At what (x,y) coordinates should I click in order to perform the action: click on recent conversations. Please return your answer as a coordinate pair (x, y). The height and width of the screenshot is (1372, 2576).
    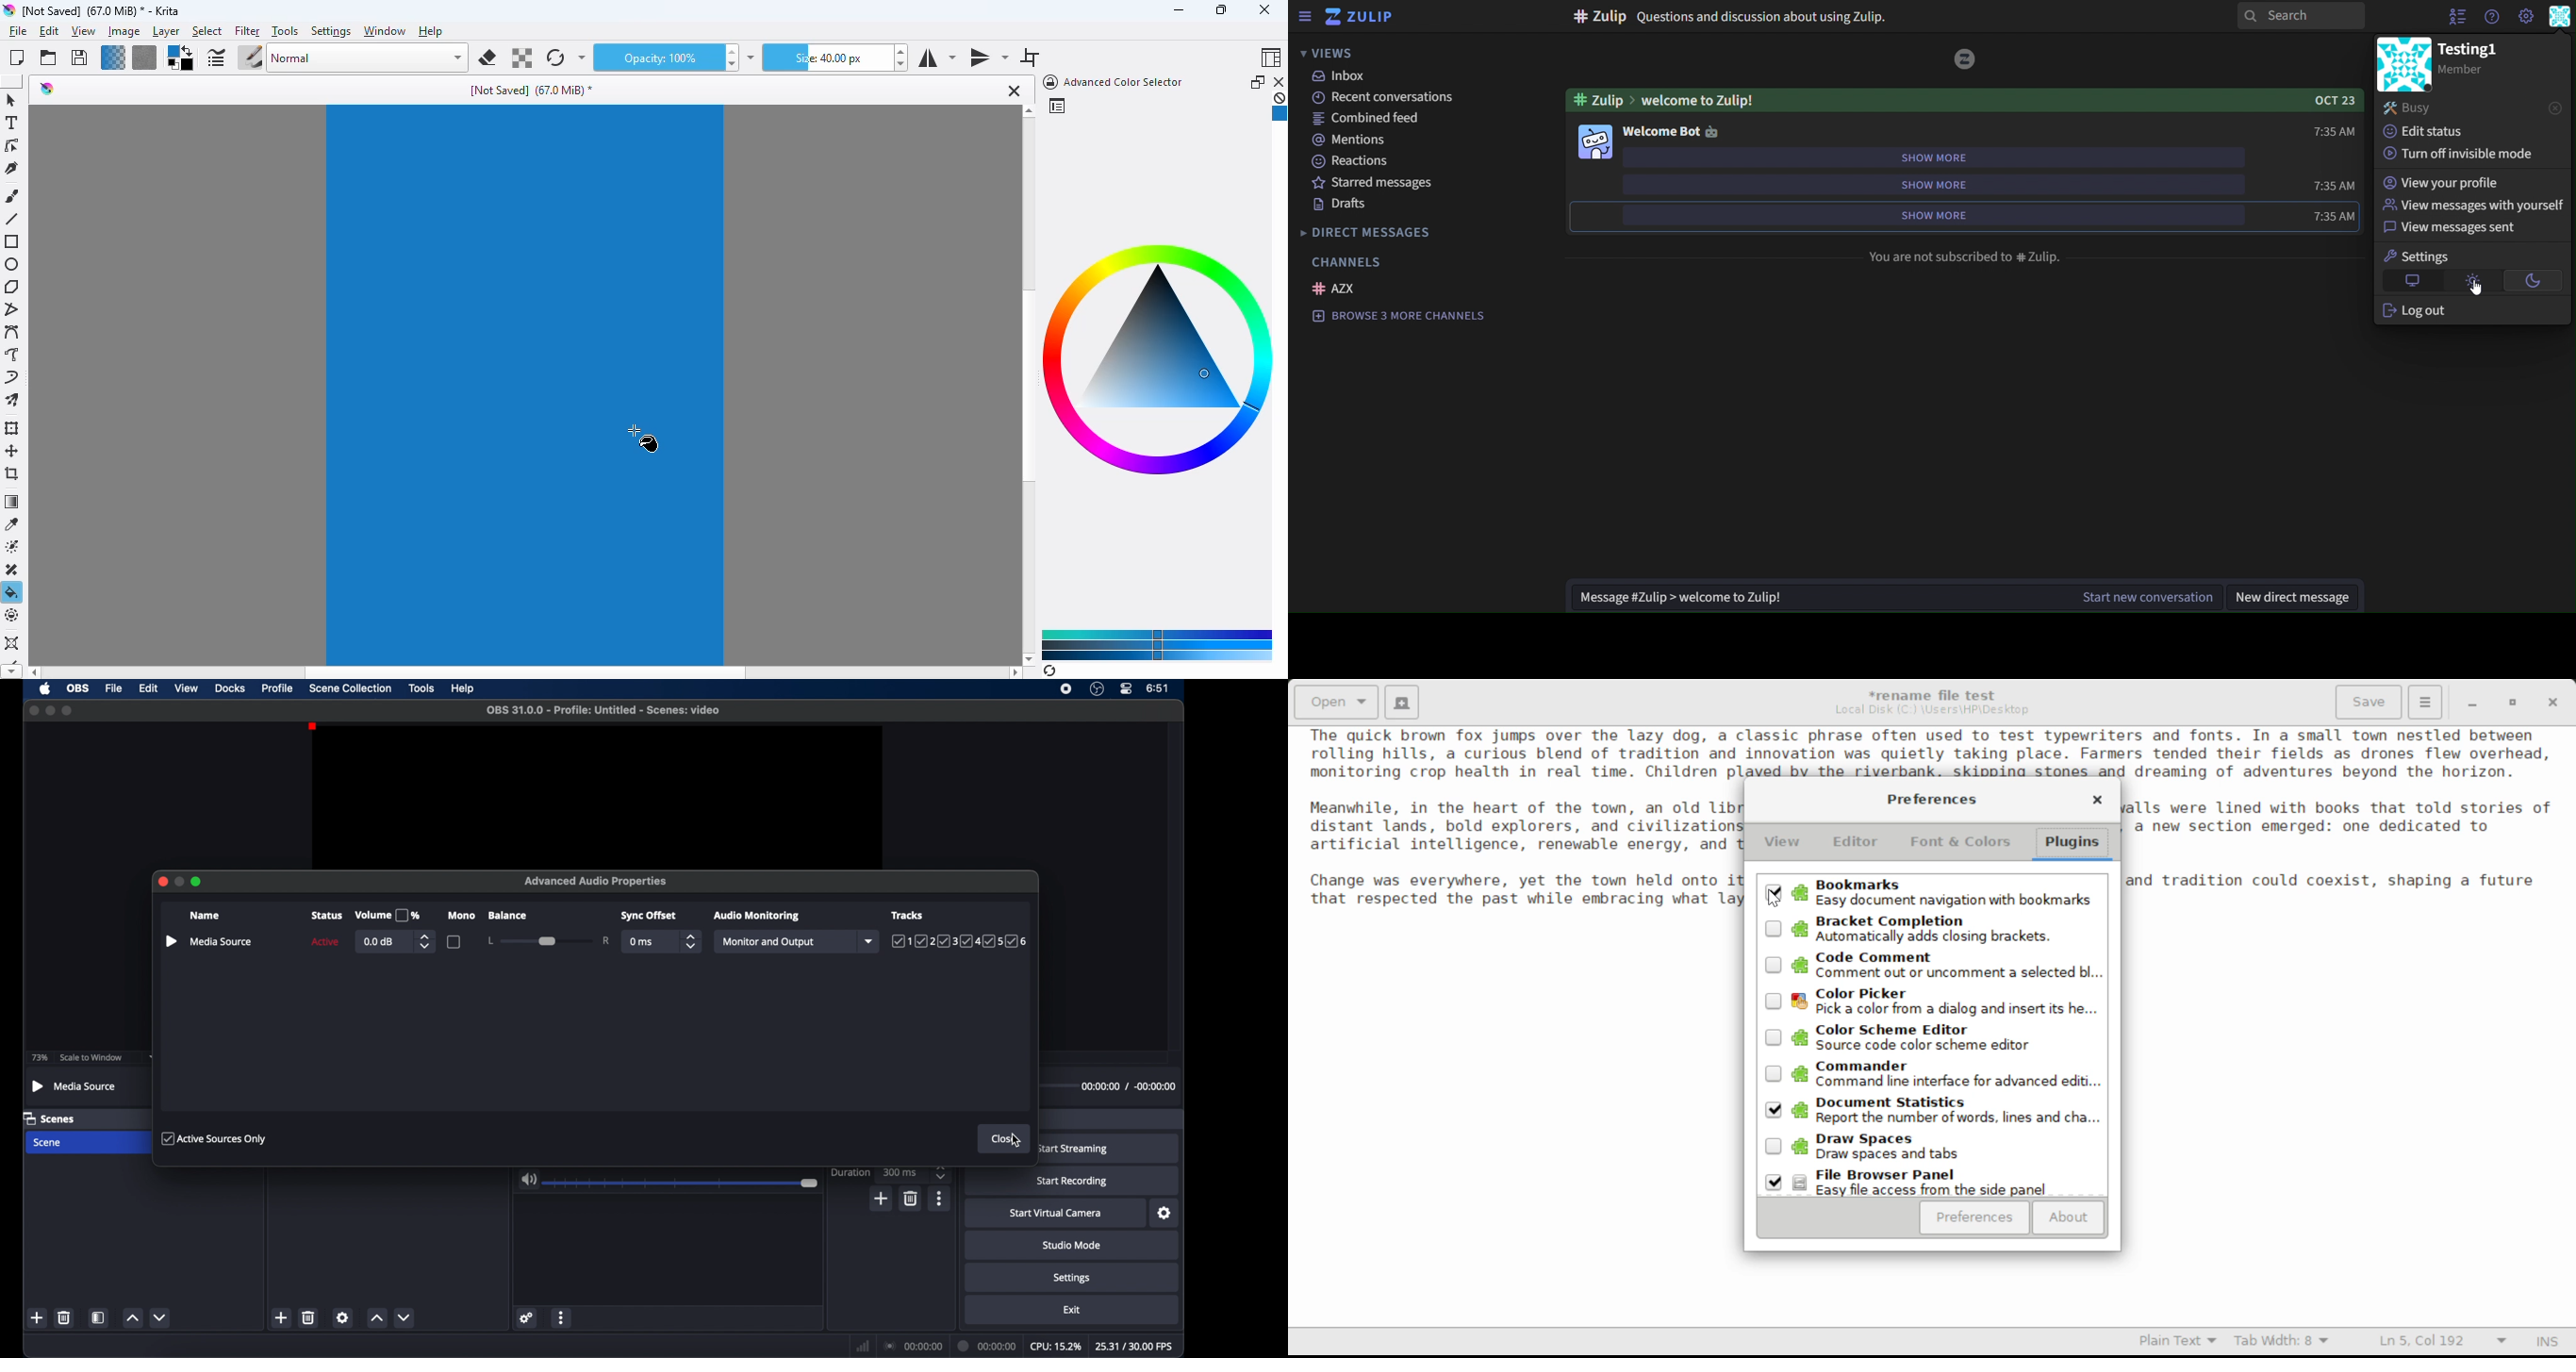
    Looking at the image, I should click on (1382, 98).